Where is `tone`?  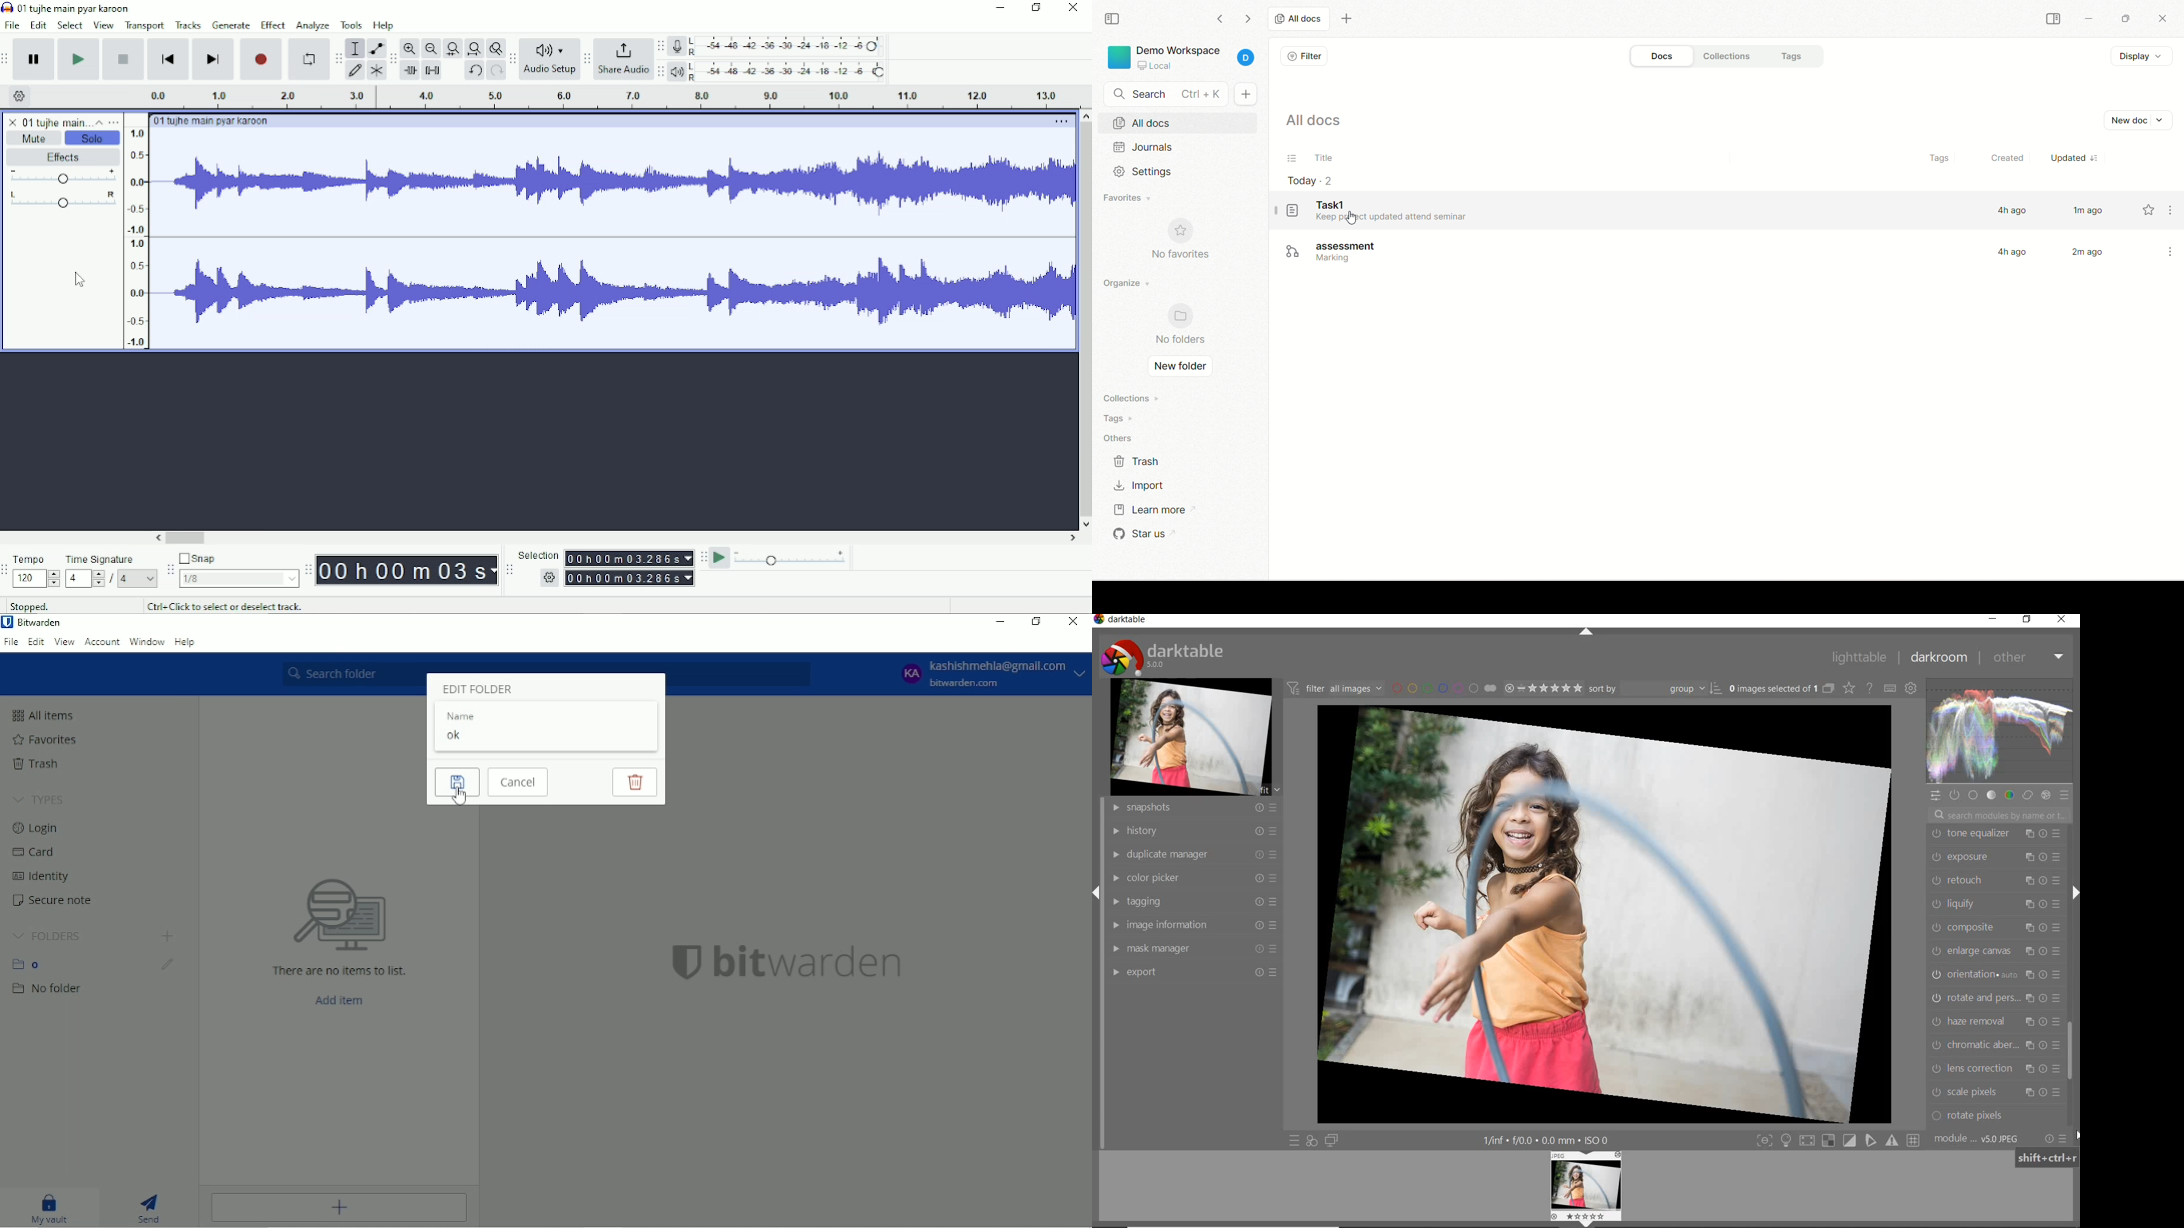
tone is located at coordinates (1991, 795).